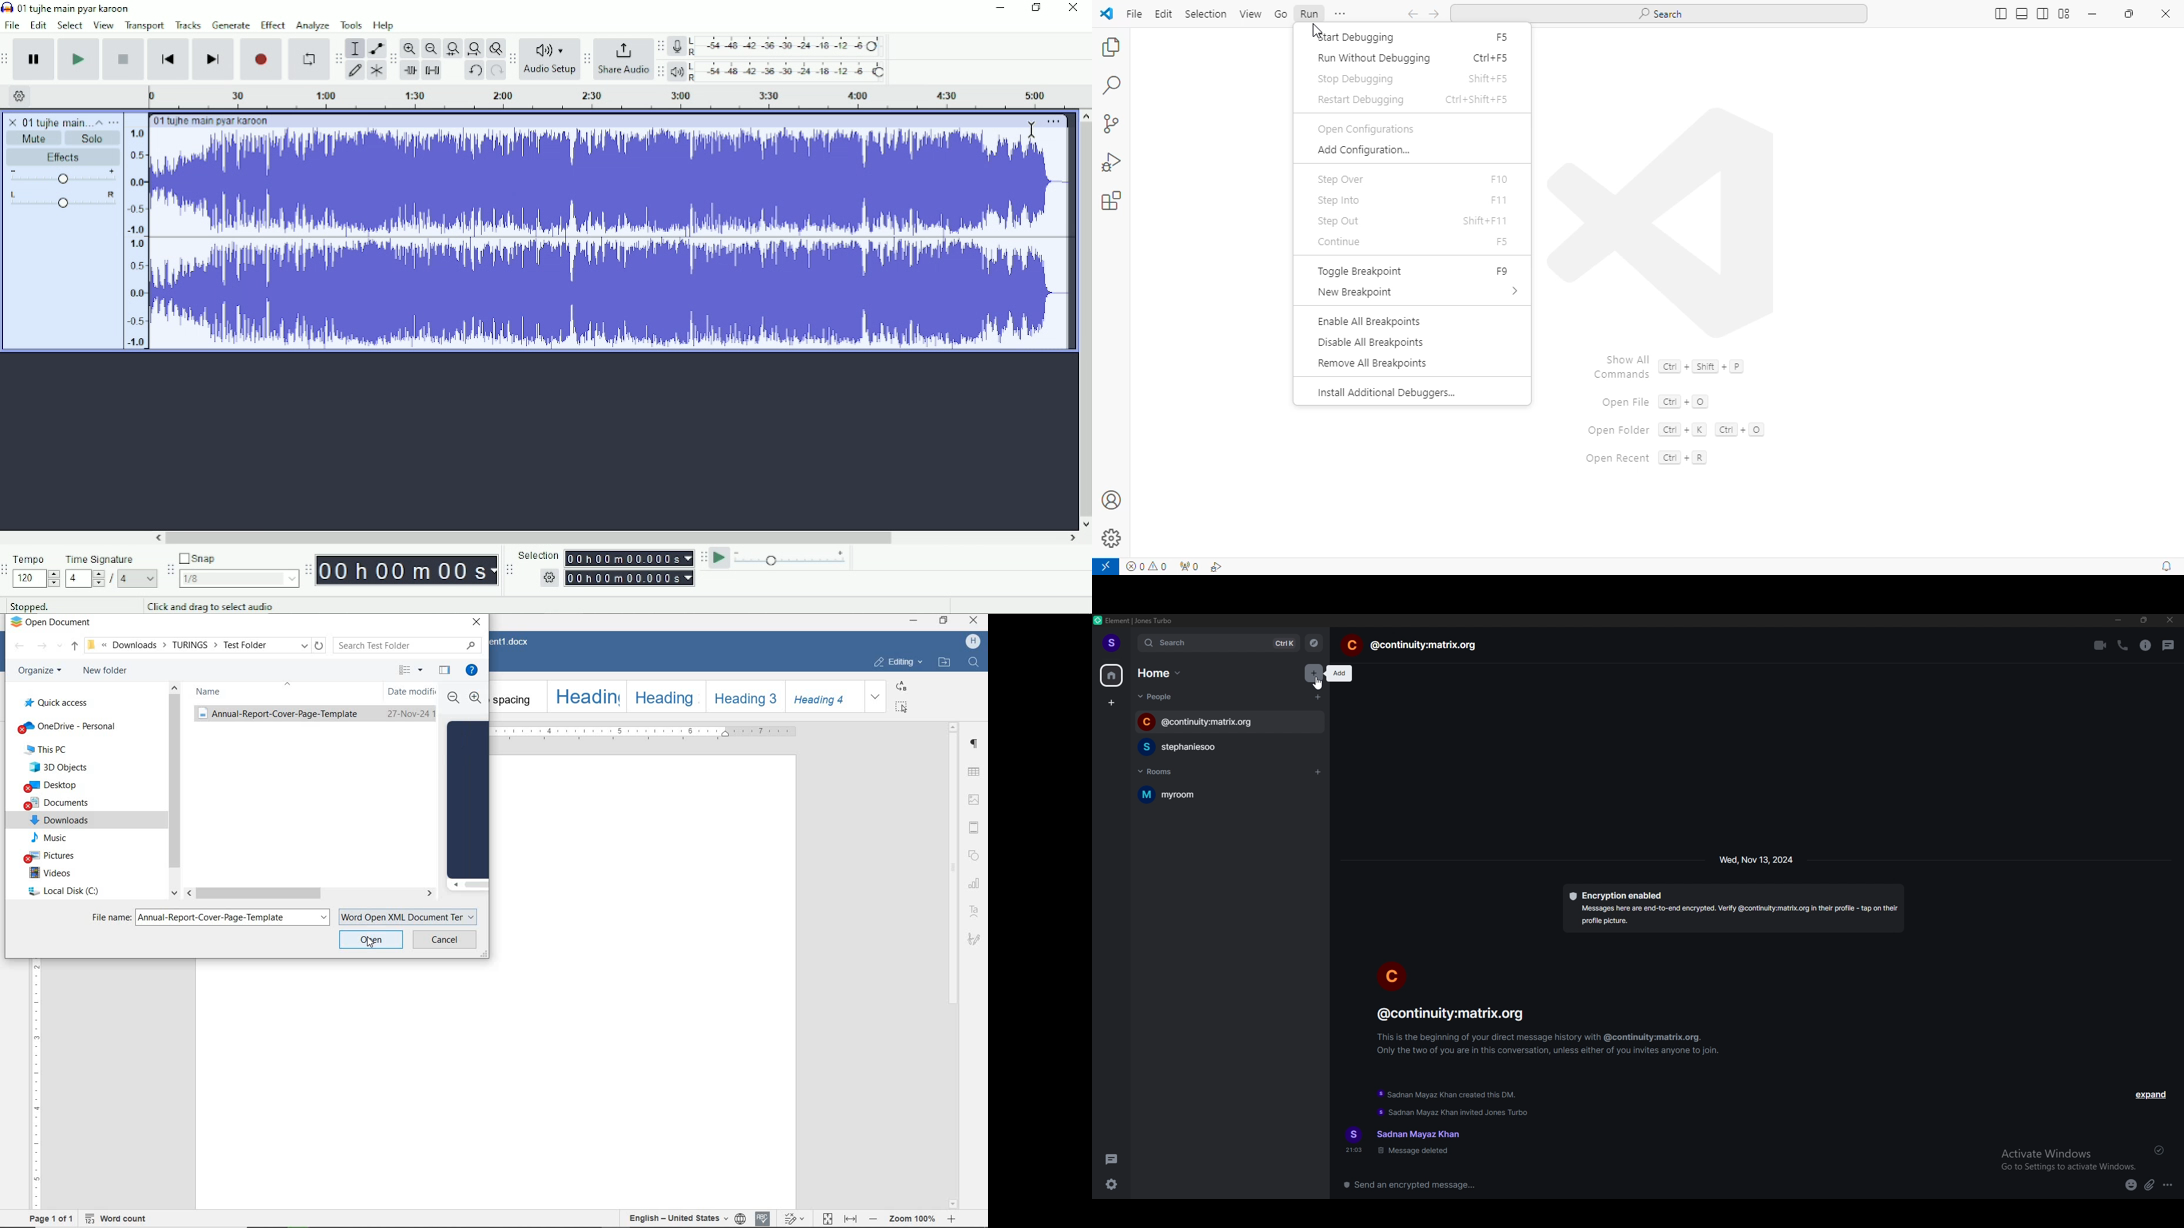 The height and width of the screenshot is (1232, 2184). I want to click on step into, so click(1339, 201).